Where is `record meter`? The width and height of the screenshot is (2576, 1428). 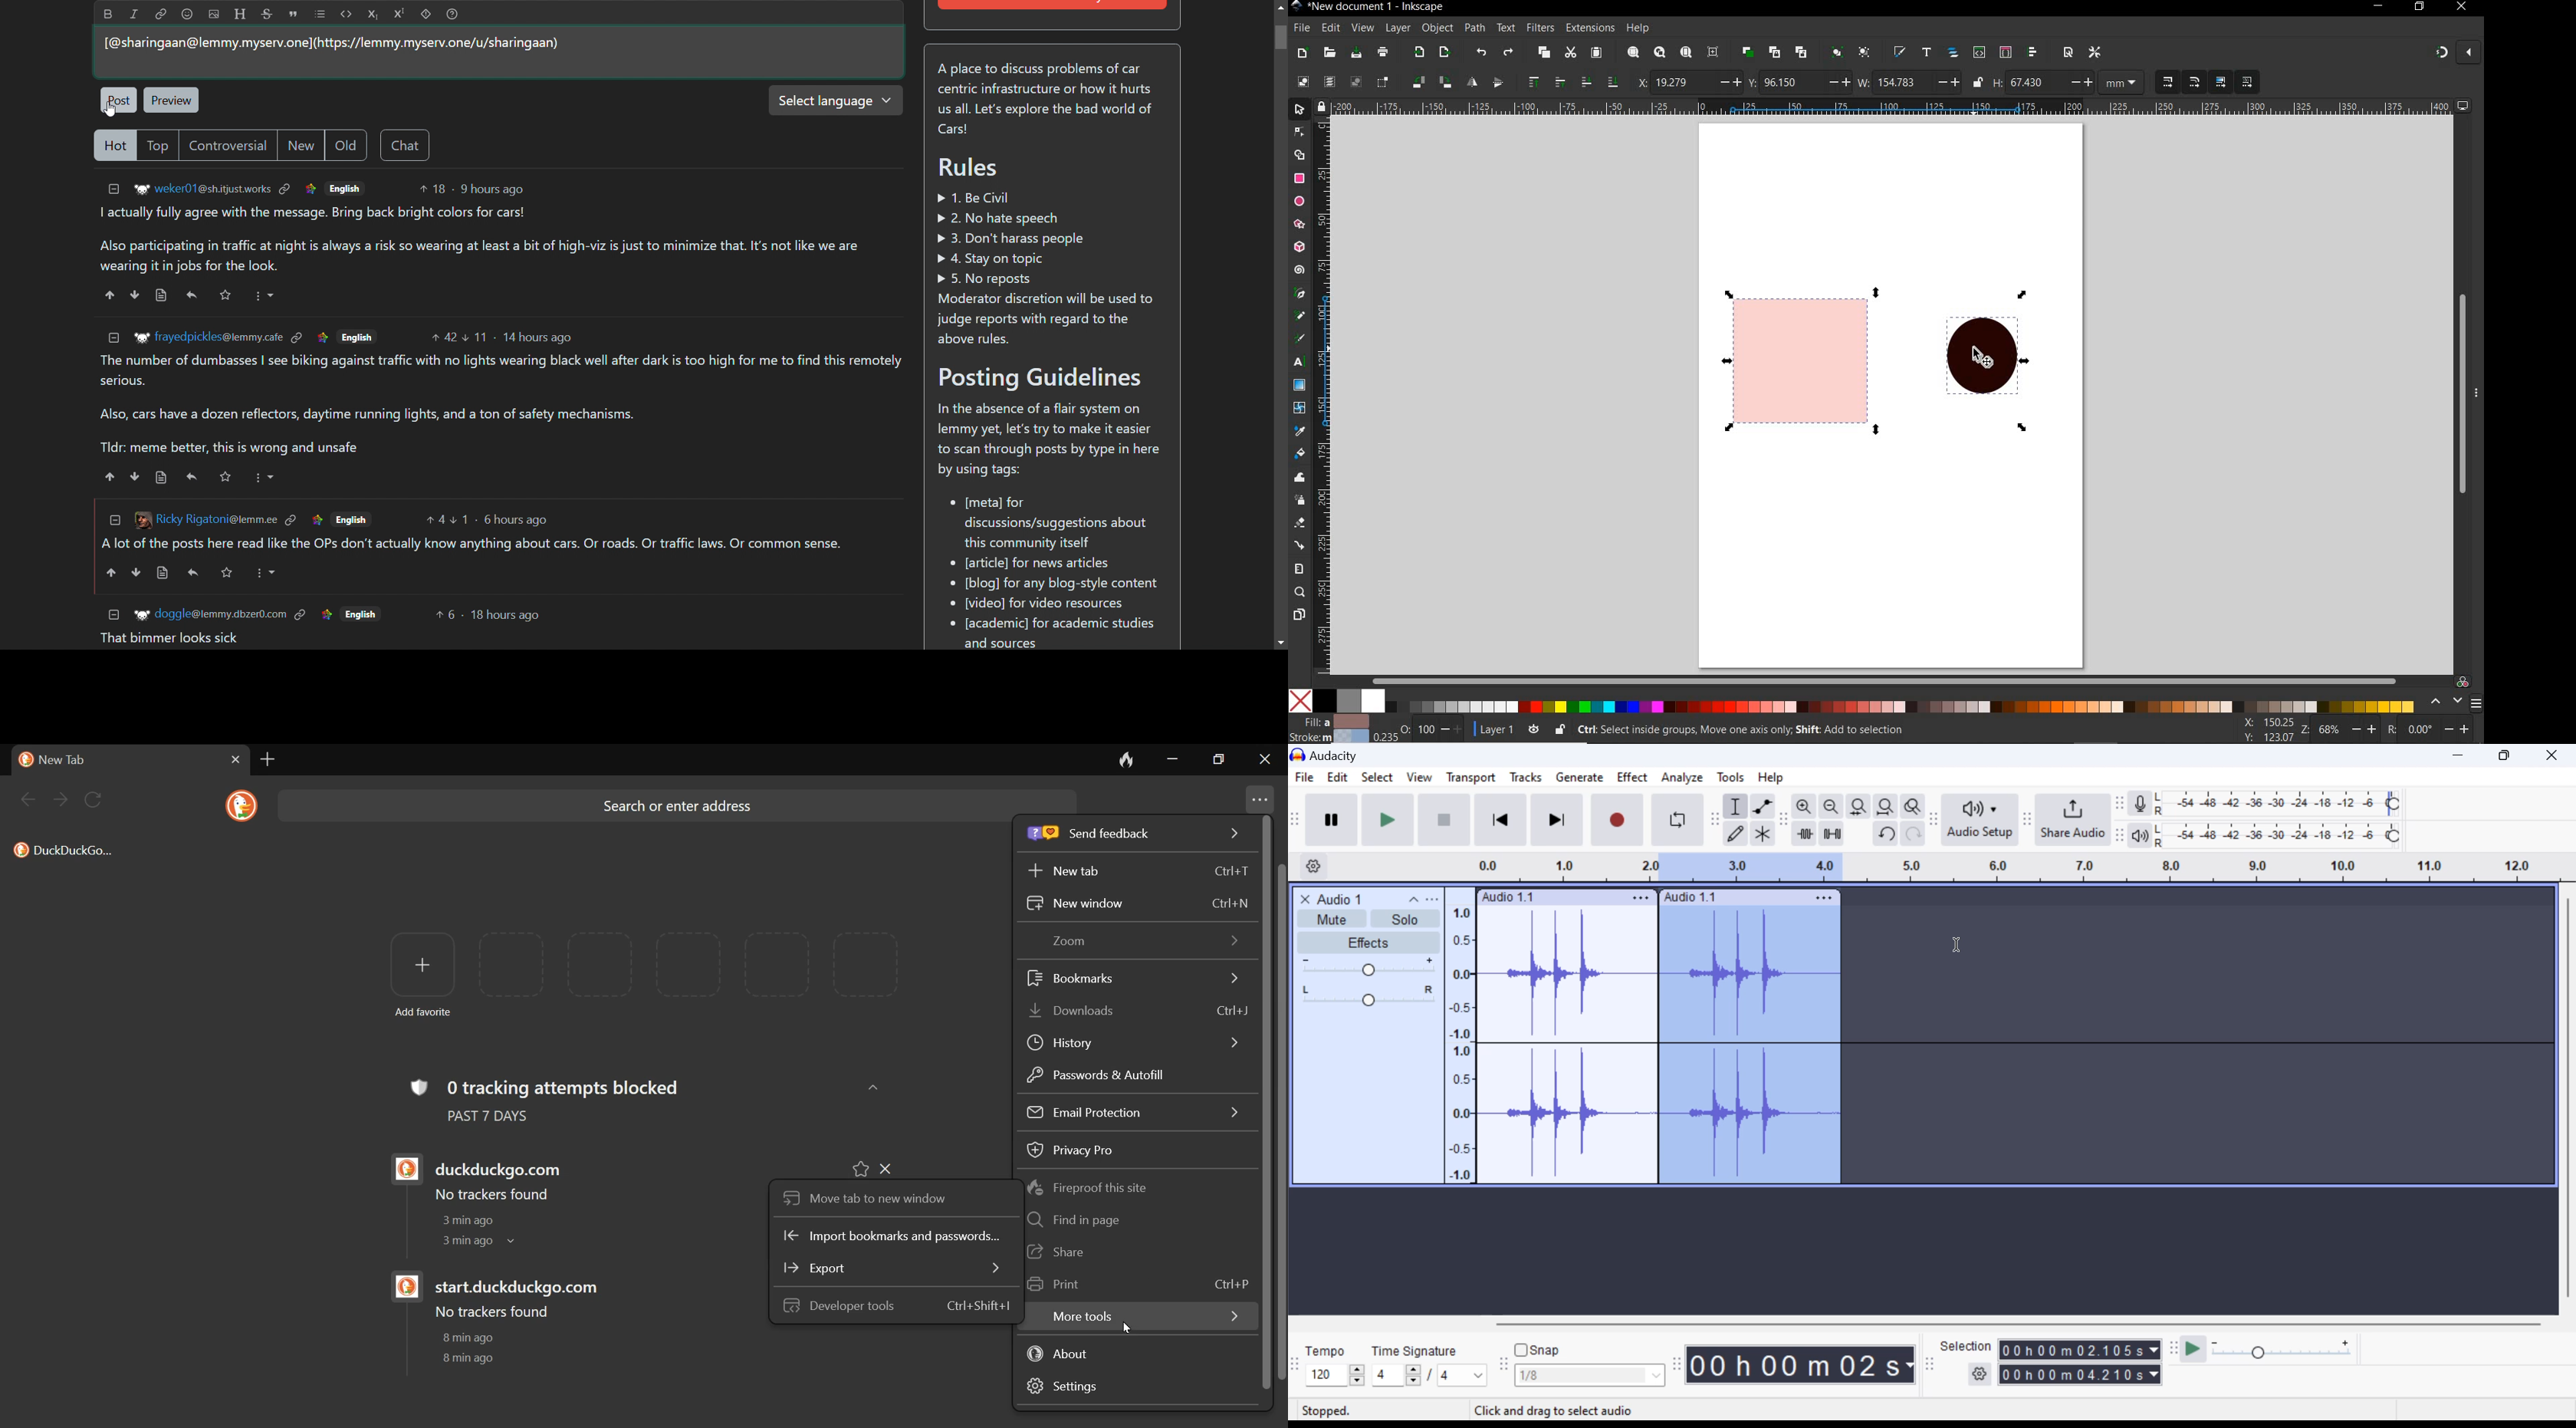
record meter is located at coordinates (2141, 805).